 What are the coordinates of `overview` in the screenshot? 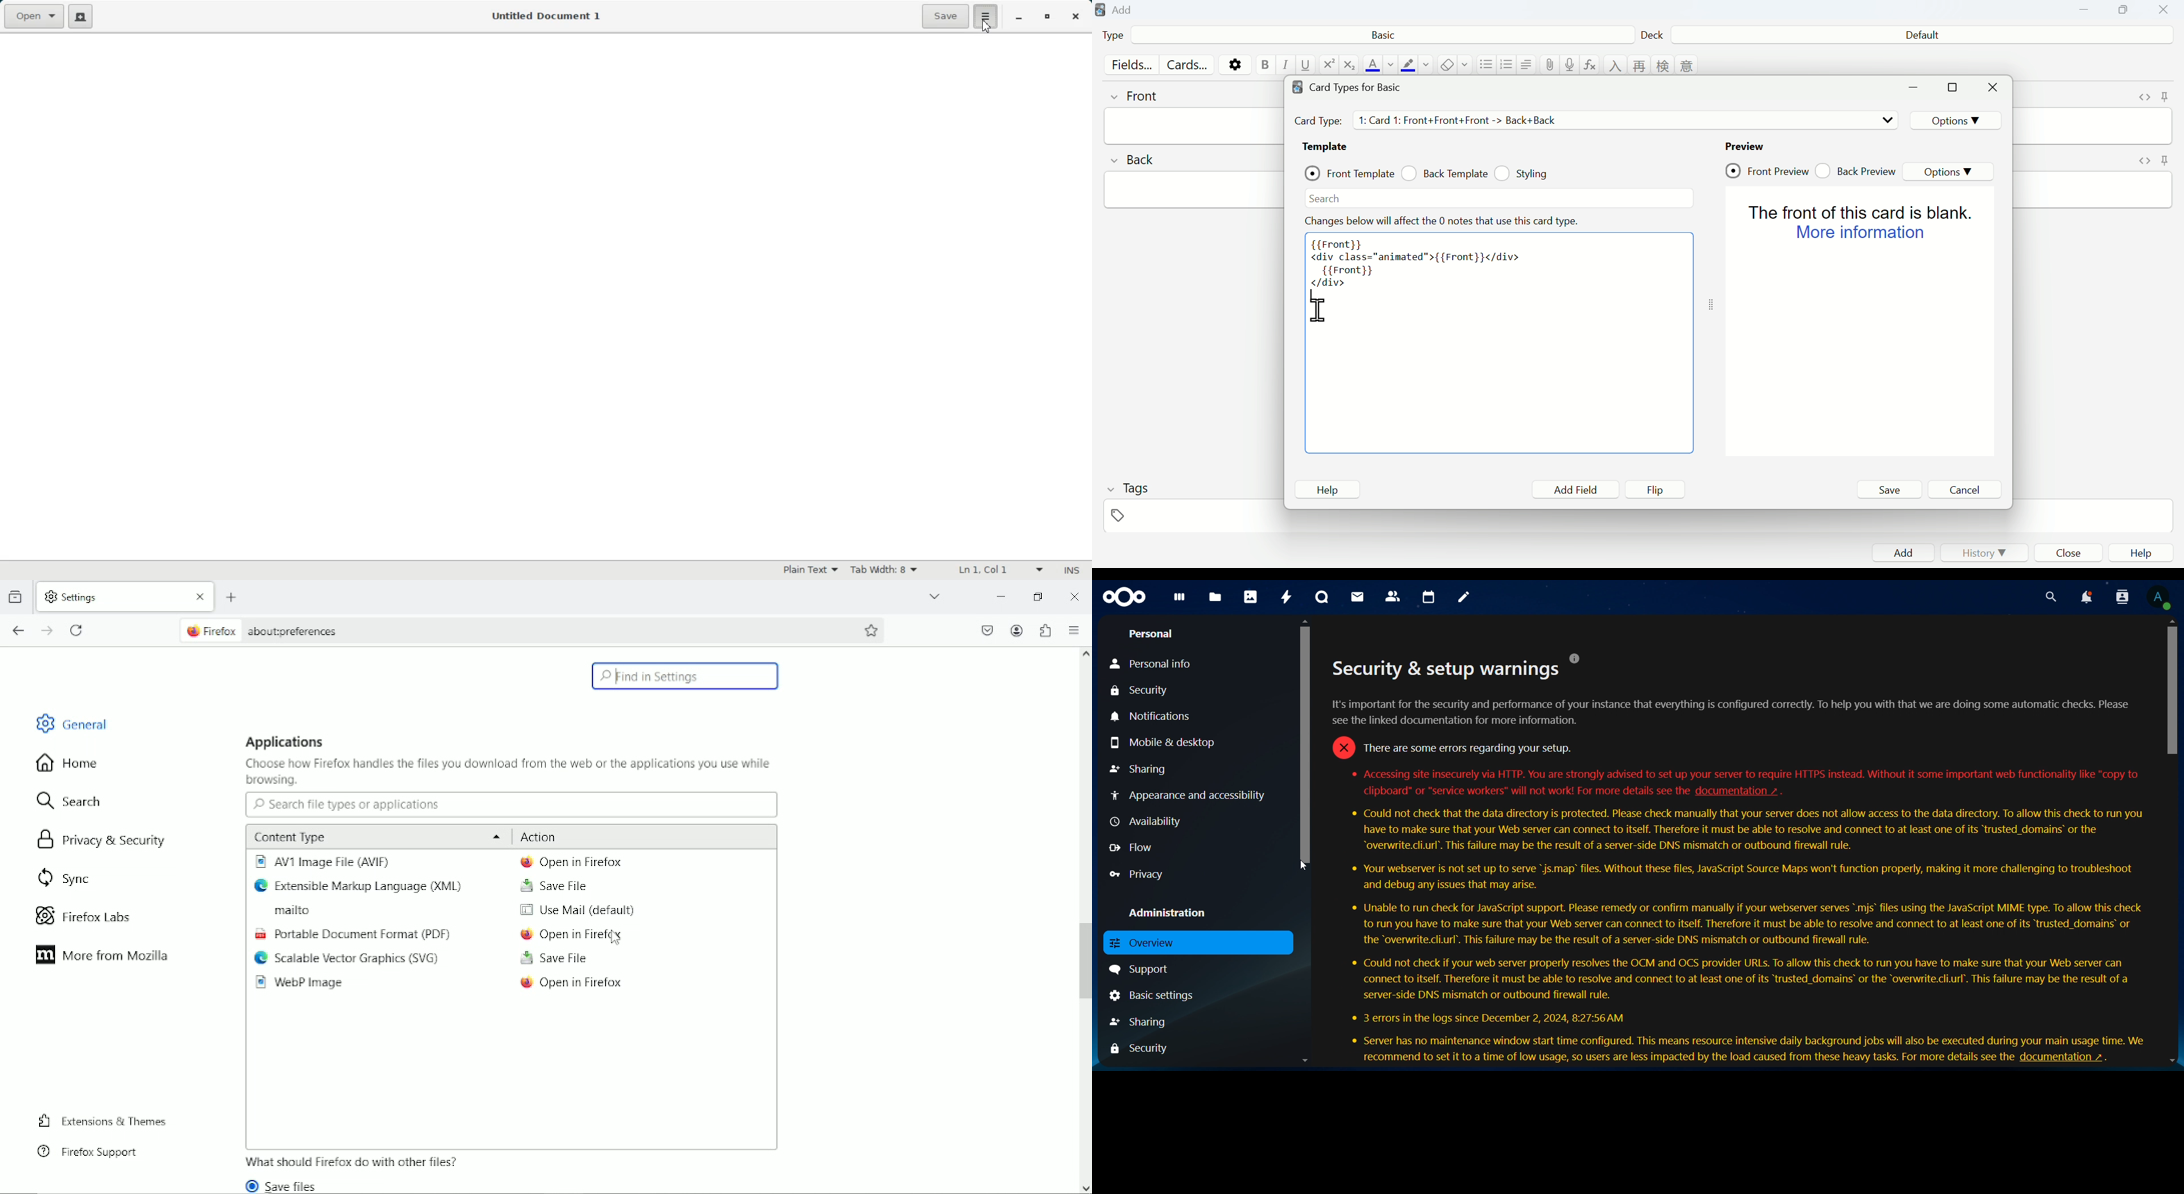 It's located at (1164, 943).